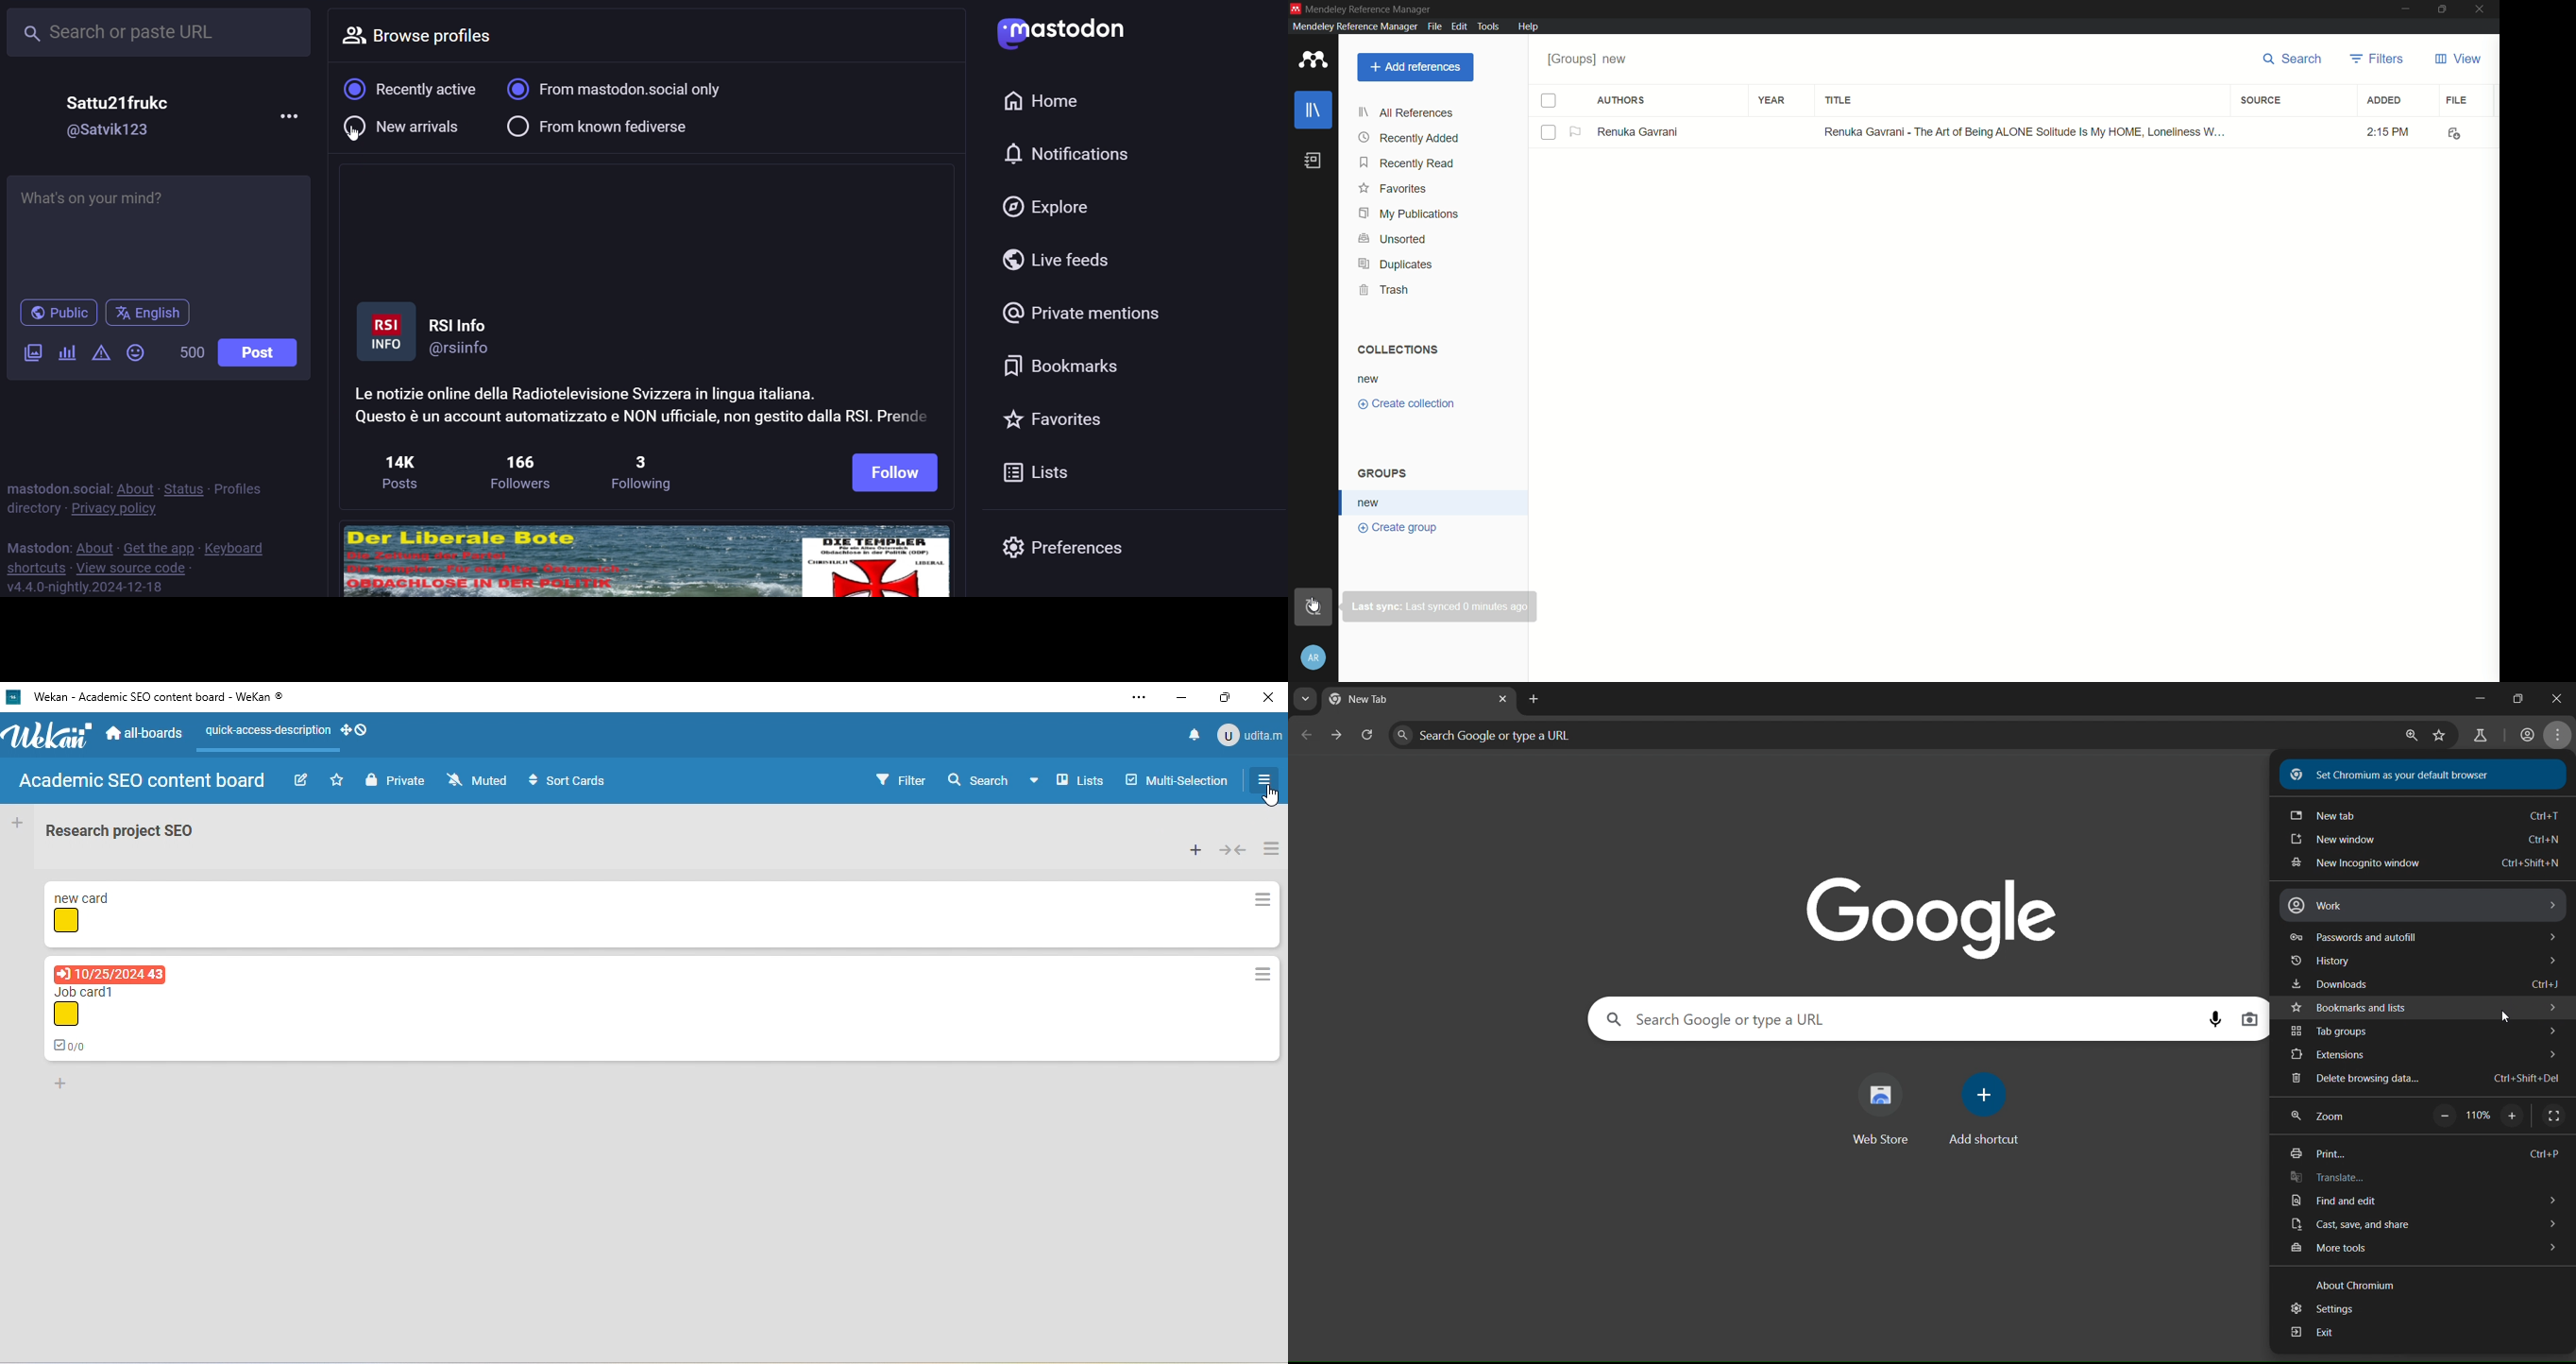 This screenshot has height=1372, width=2576. I want to click on yellow shape, so click(68, 922).